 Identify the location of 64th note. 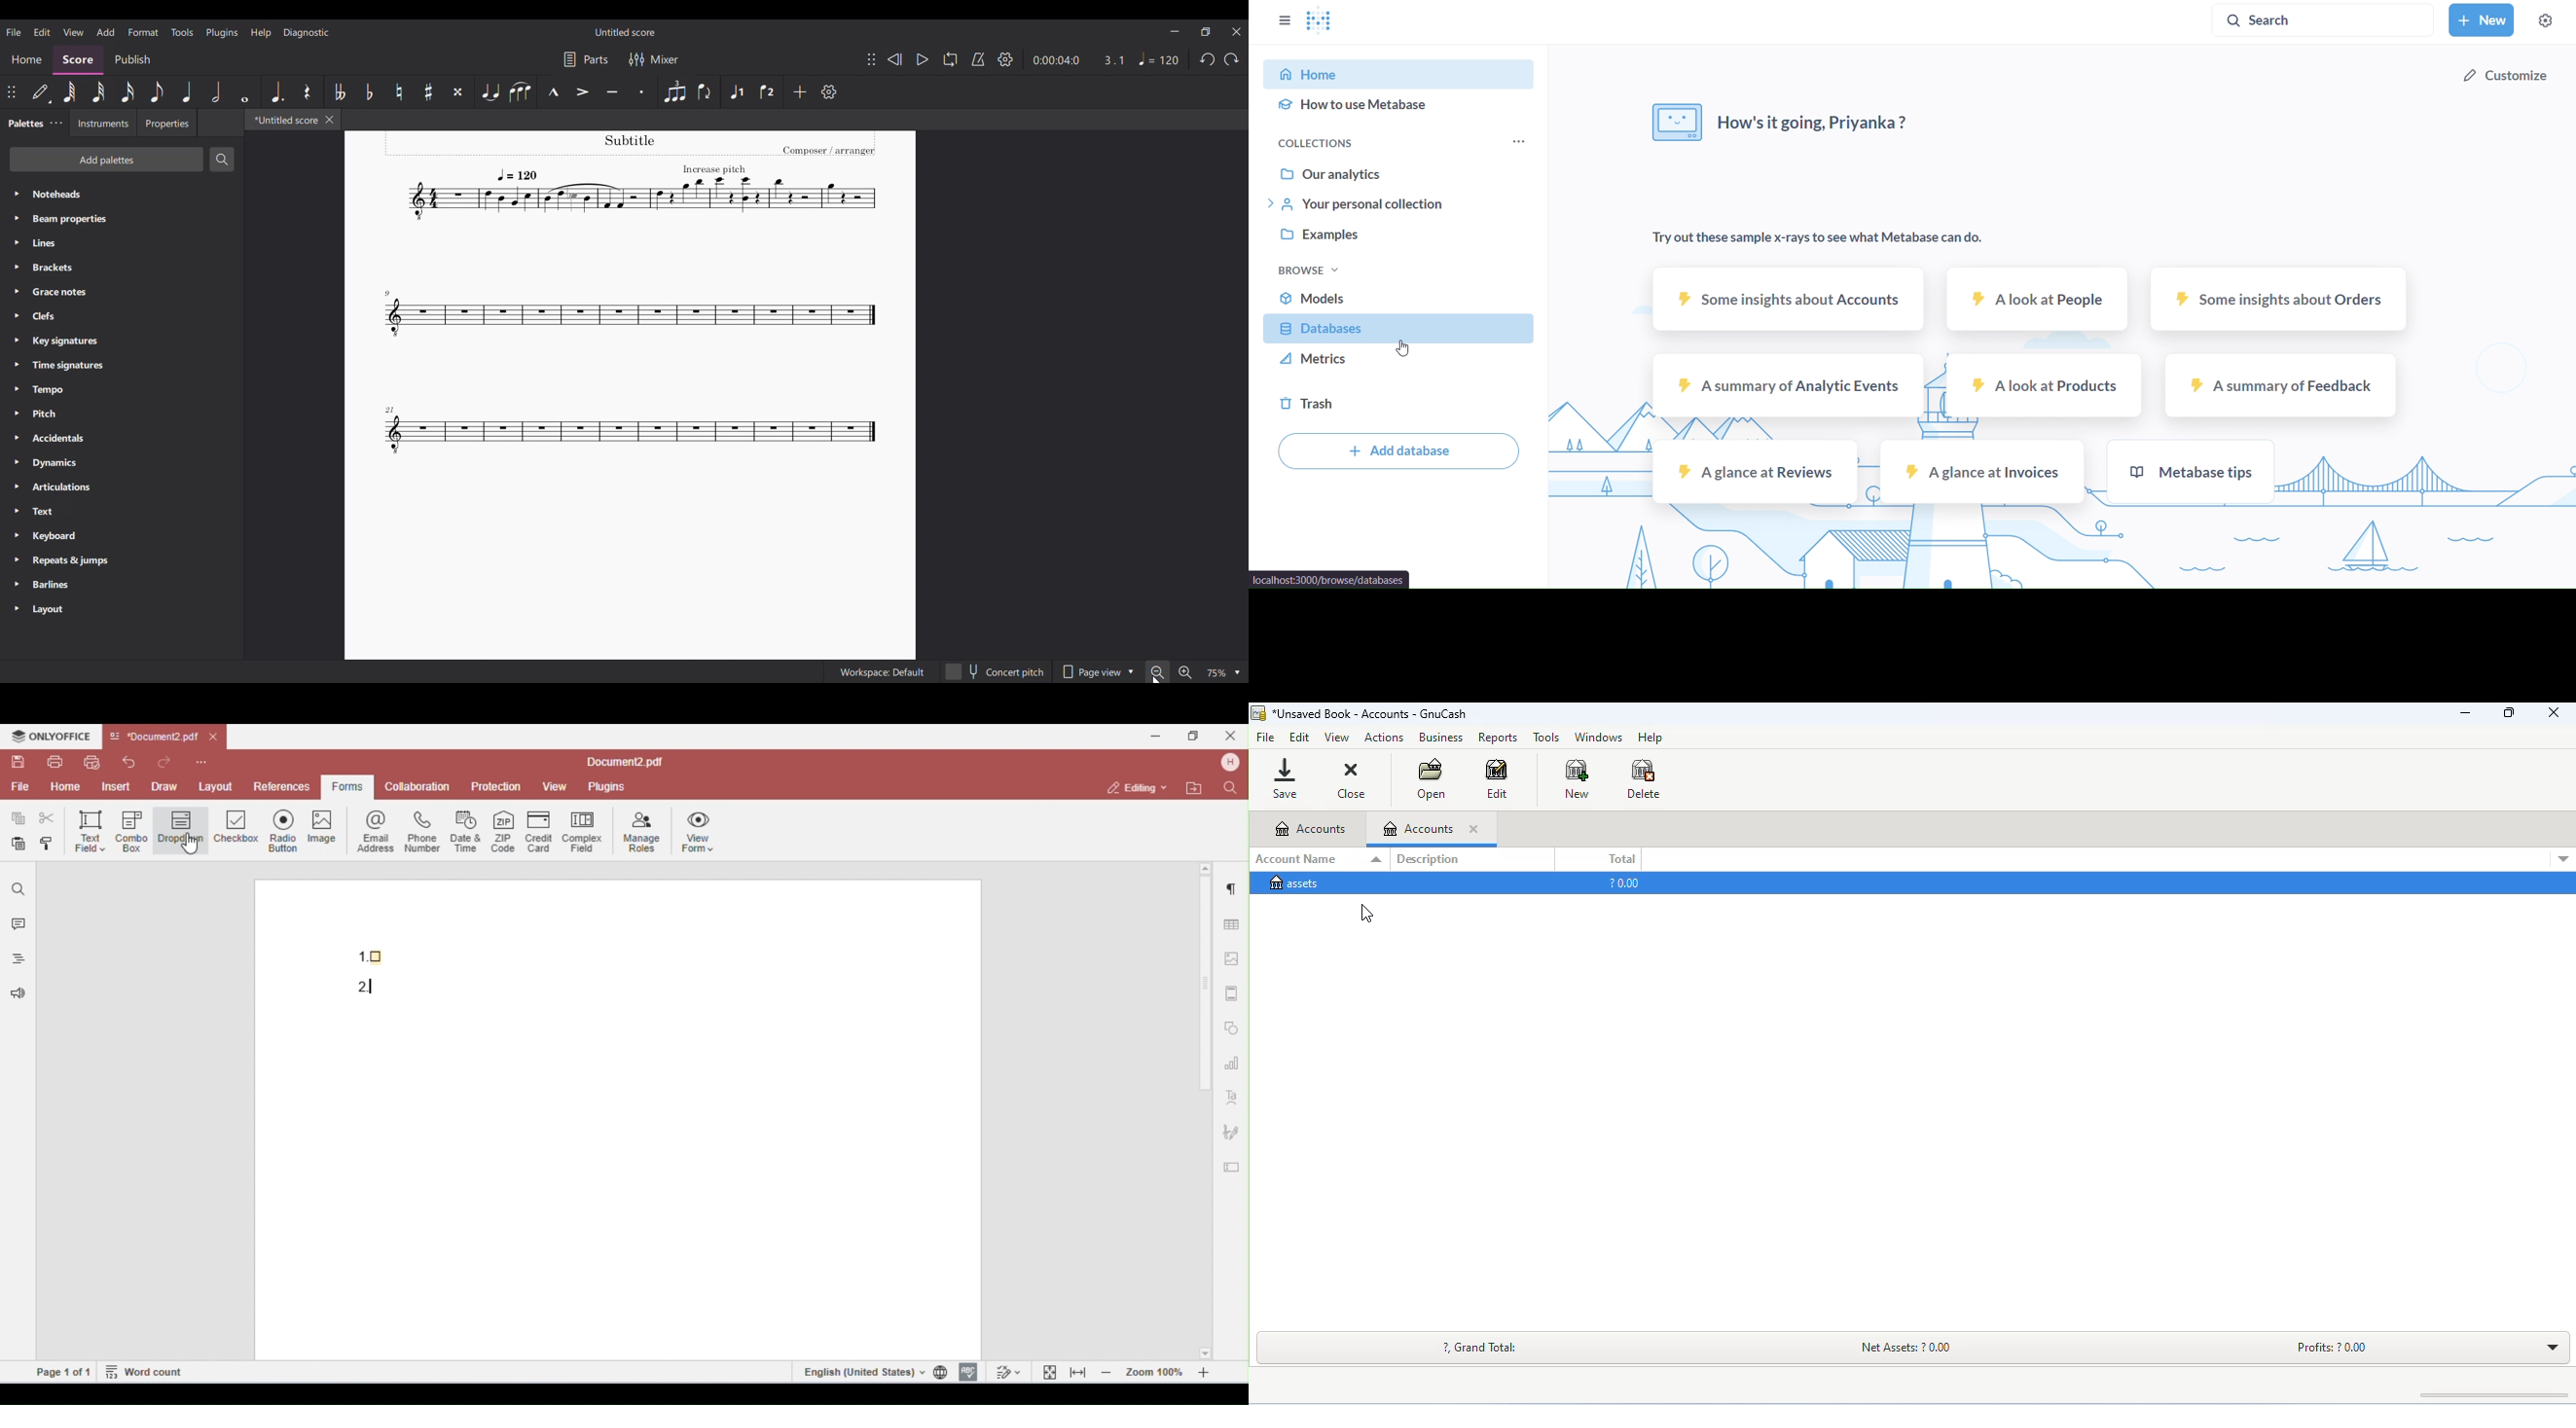
(70, 92).